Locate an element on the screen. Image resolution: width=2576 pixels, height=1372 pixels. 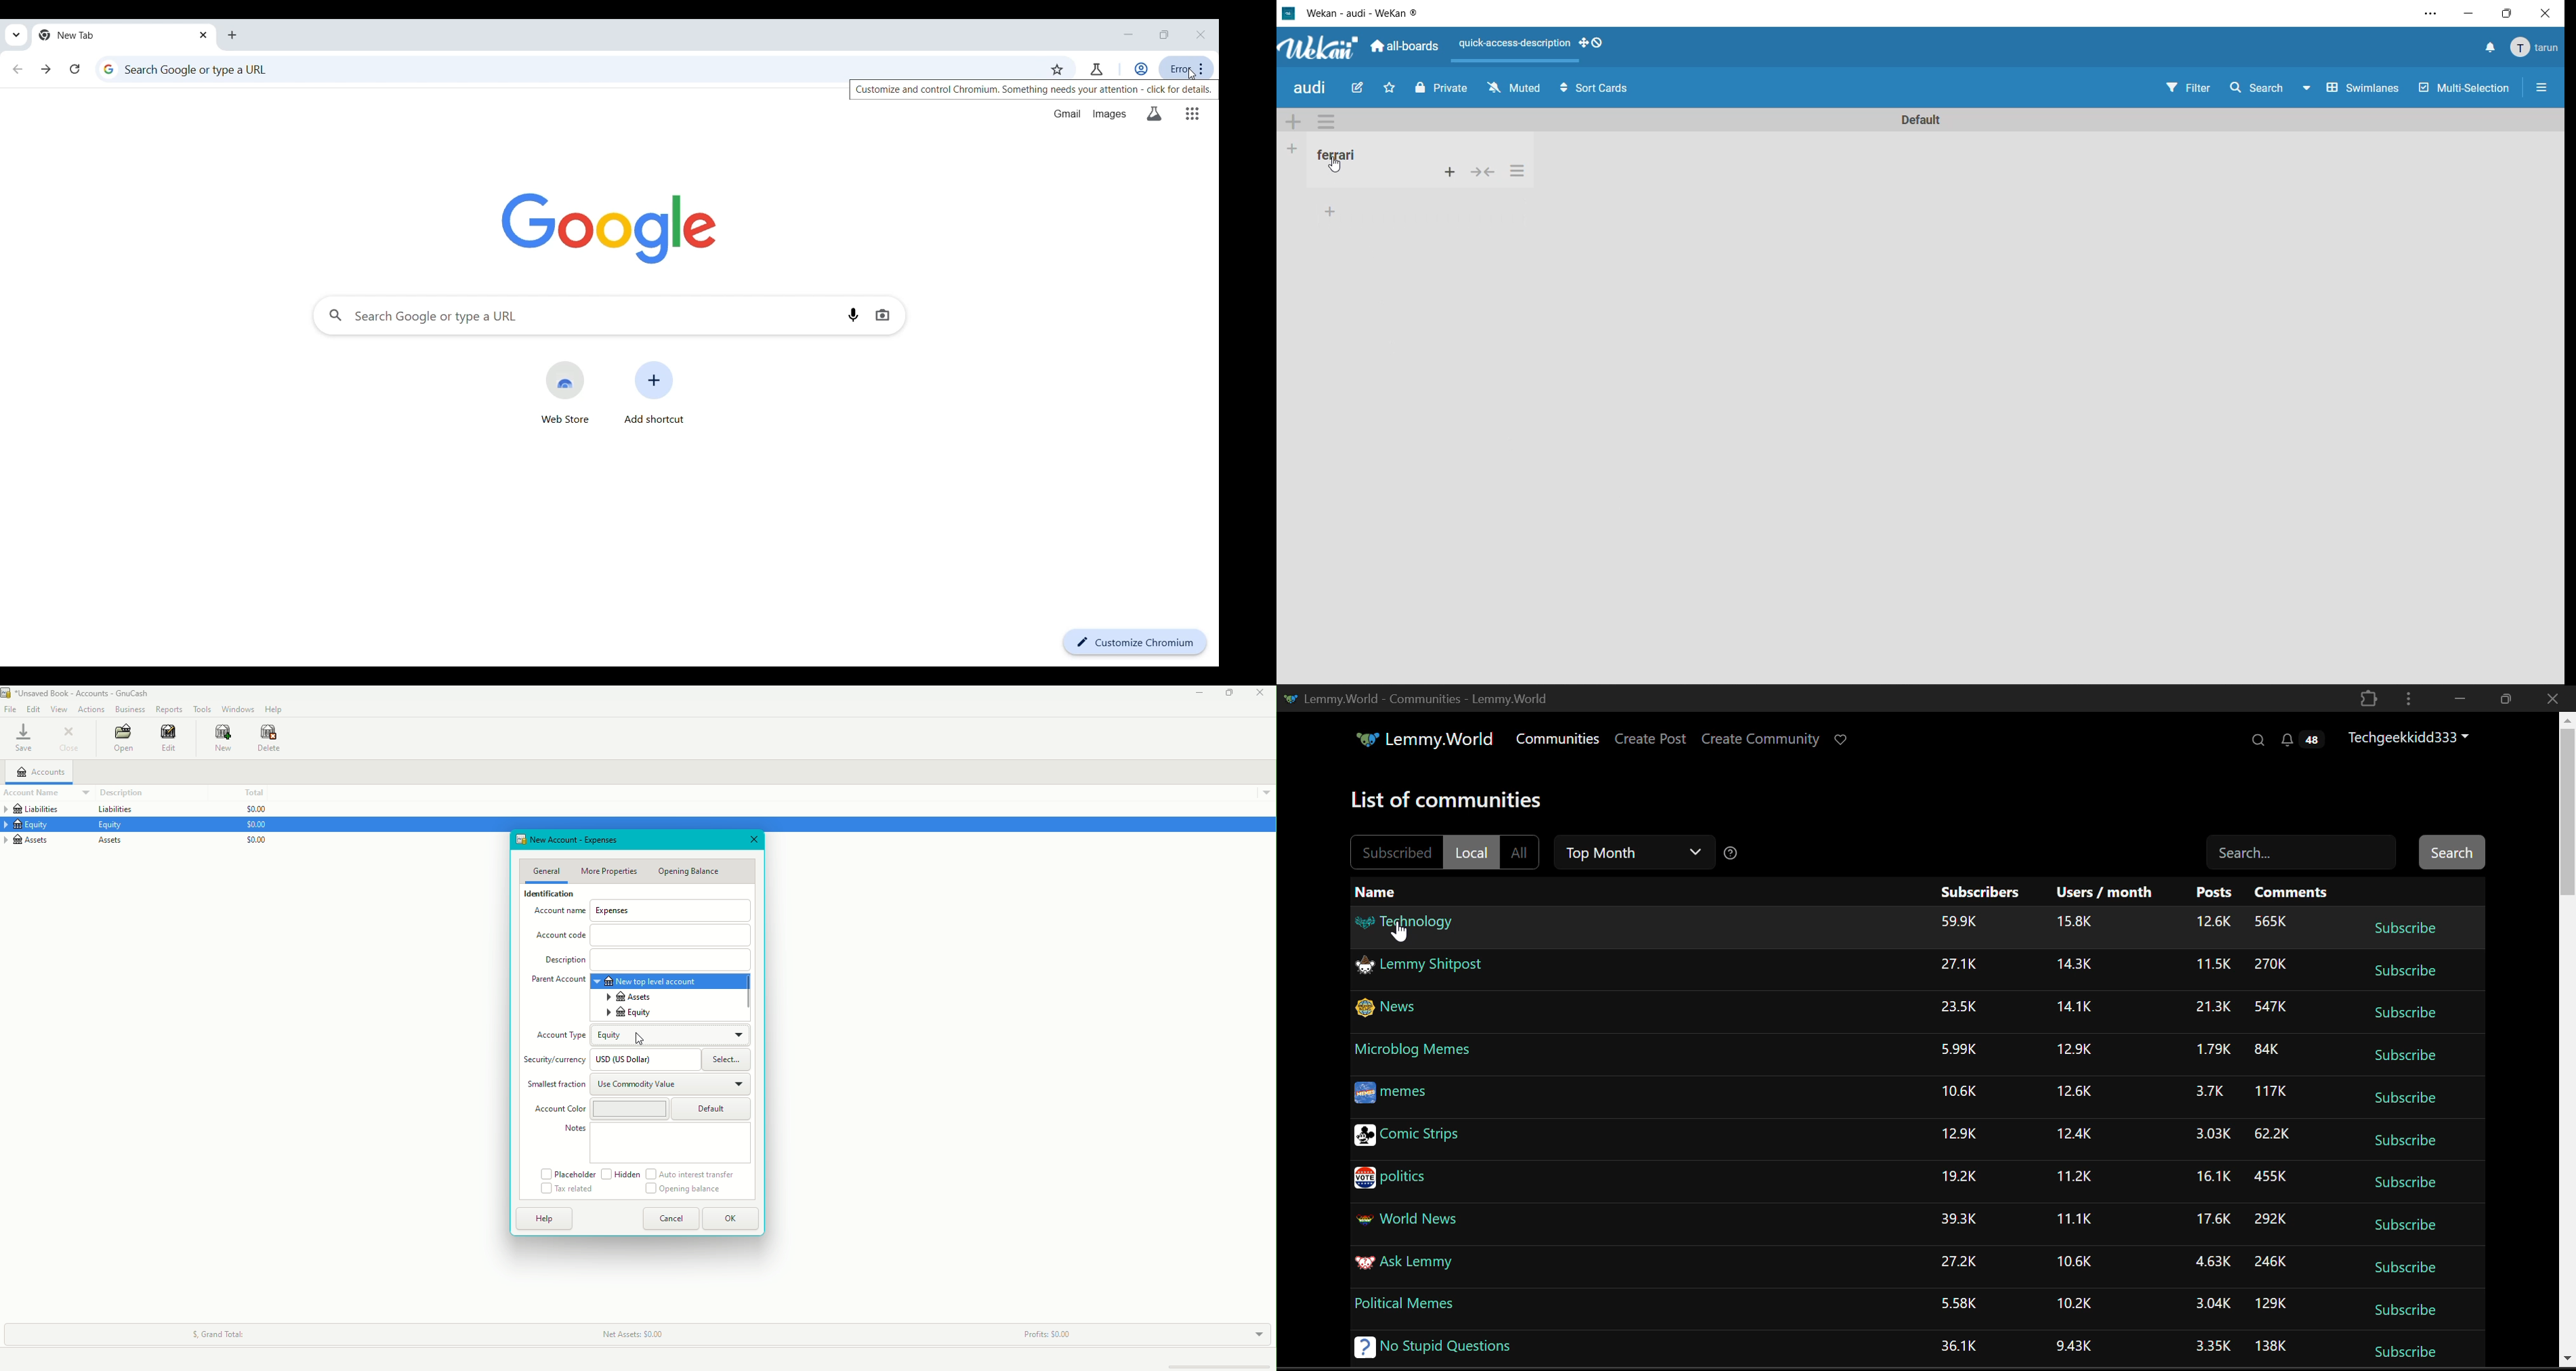
Placeholder is located at coordinates (567, 1174).